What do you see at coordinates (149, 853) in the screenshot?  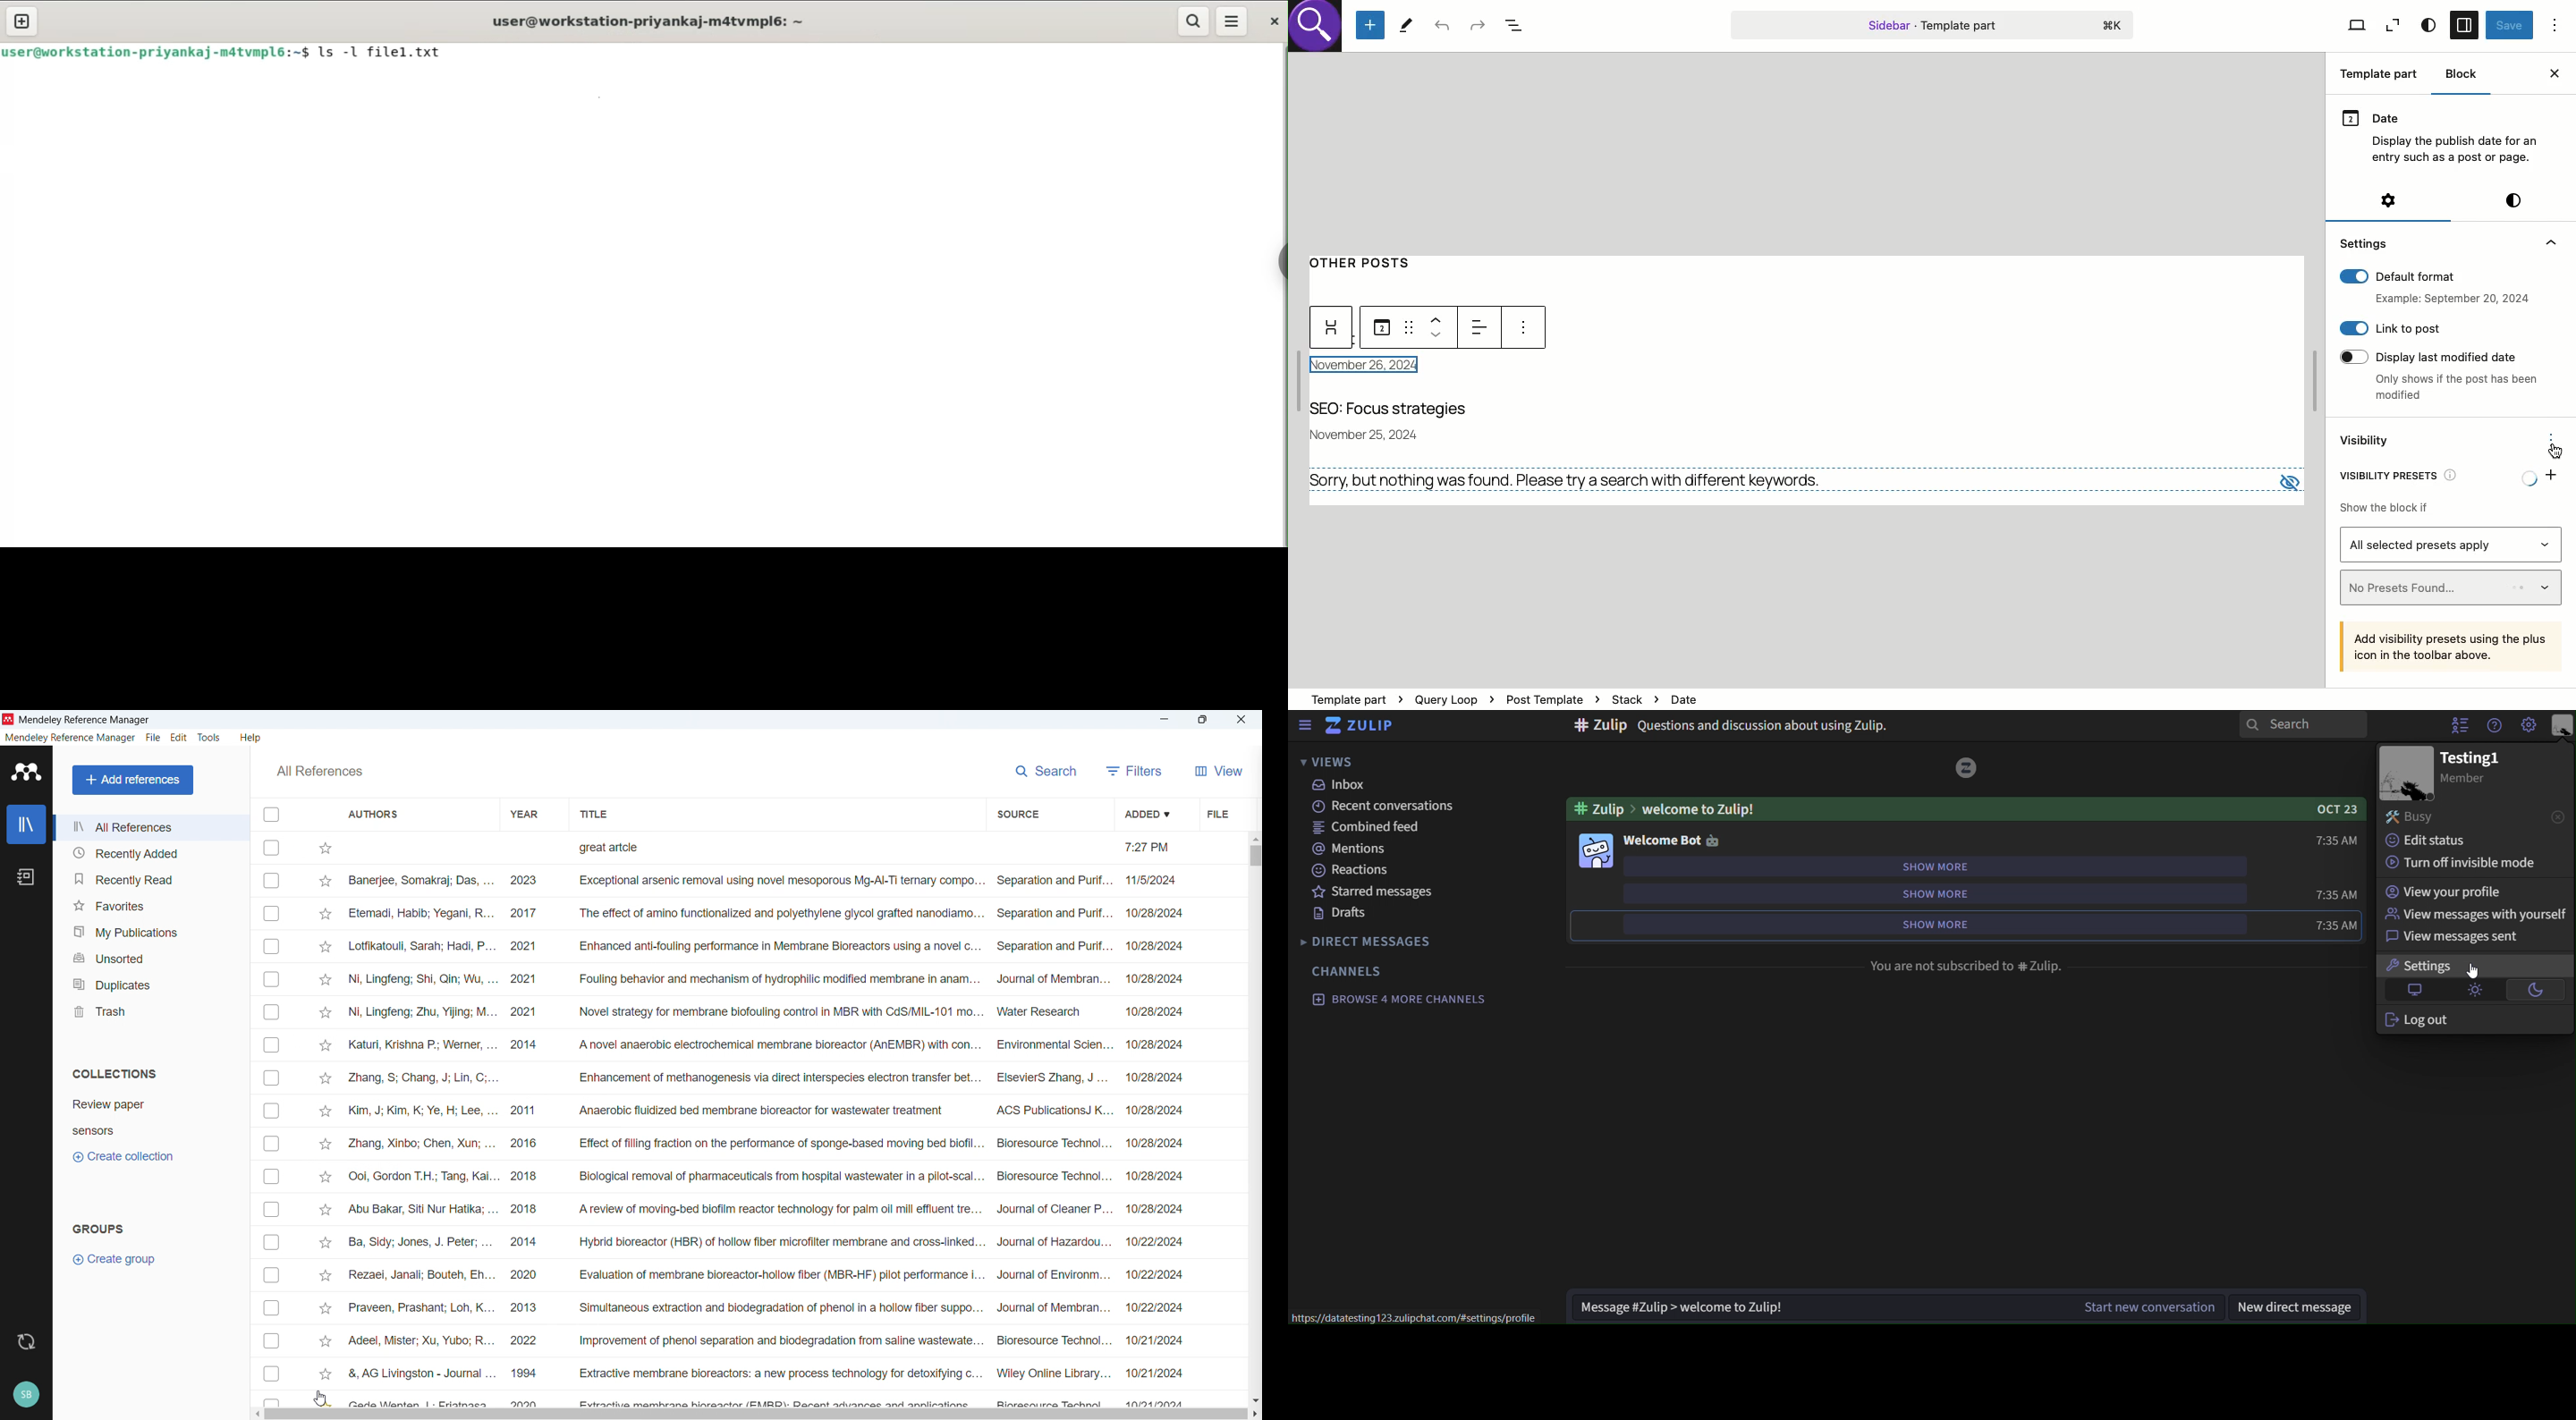 I see `Recently added ` at bounding box center [149, 853].